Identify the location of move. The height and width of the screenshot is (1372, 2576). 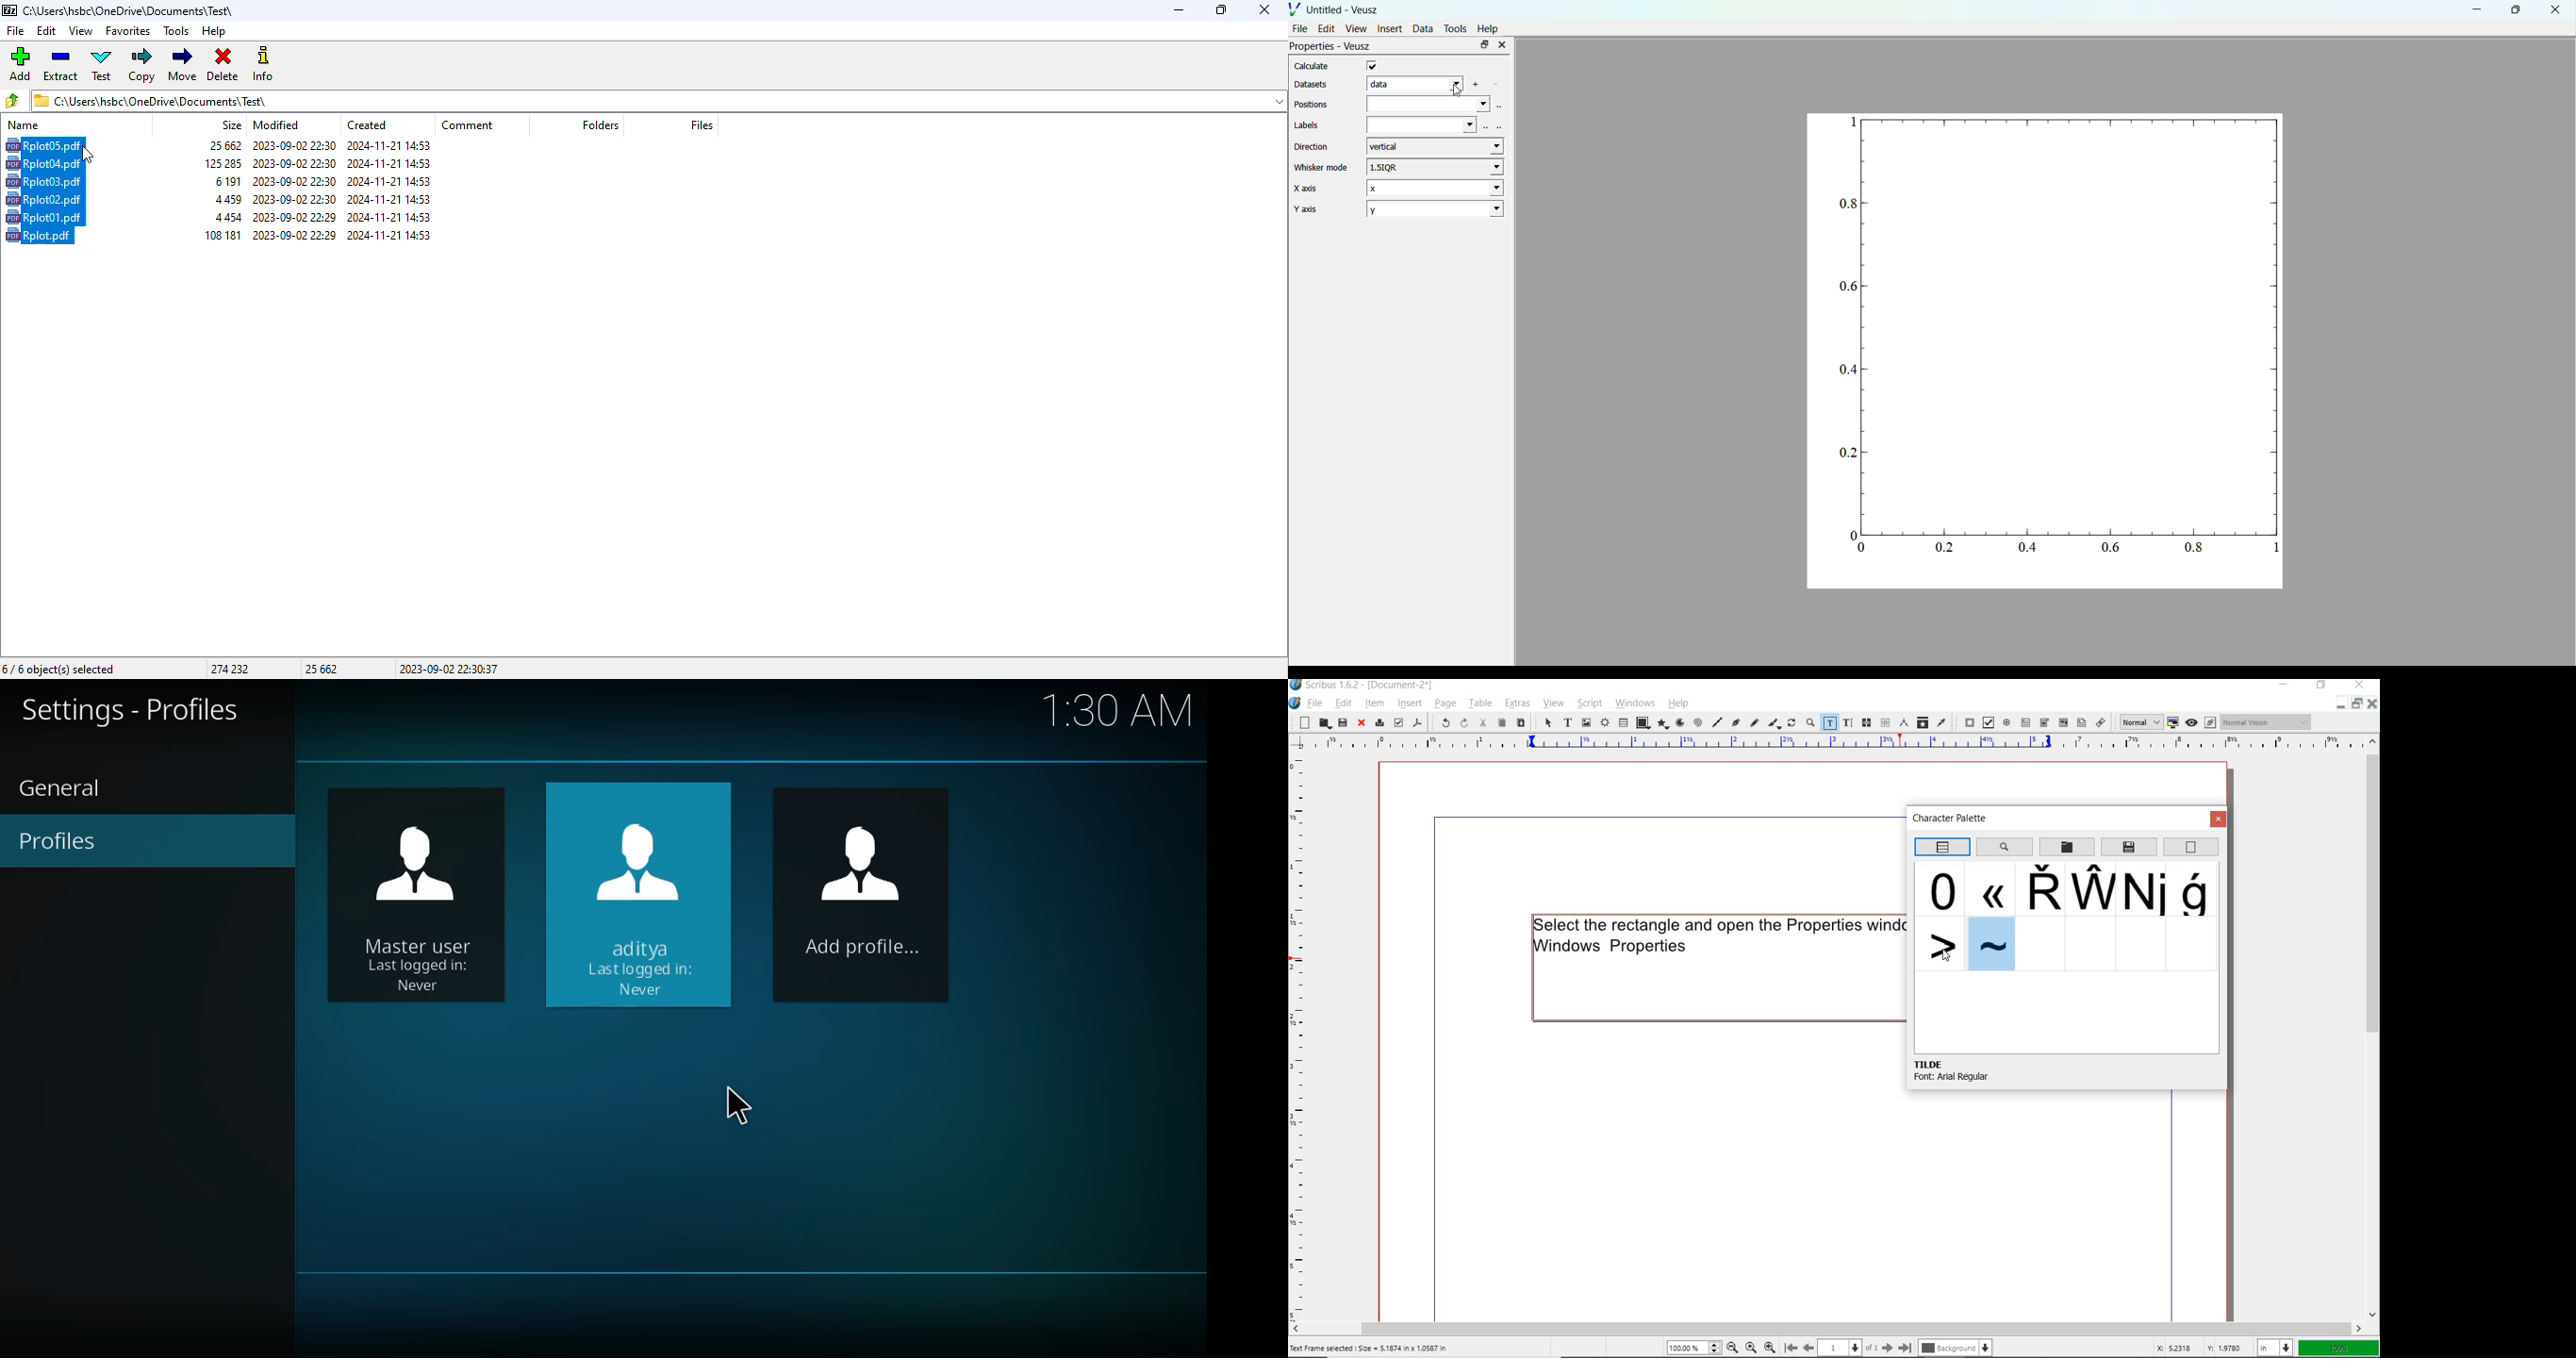
(184, 64).